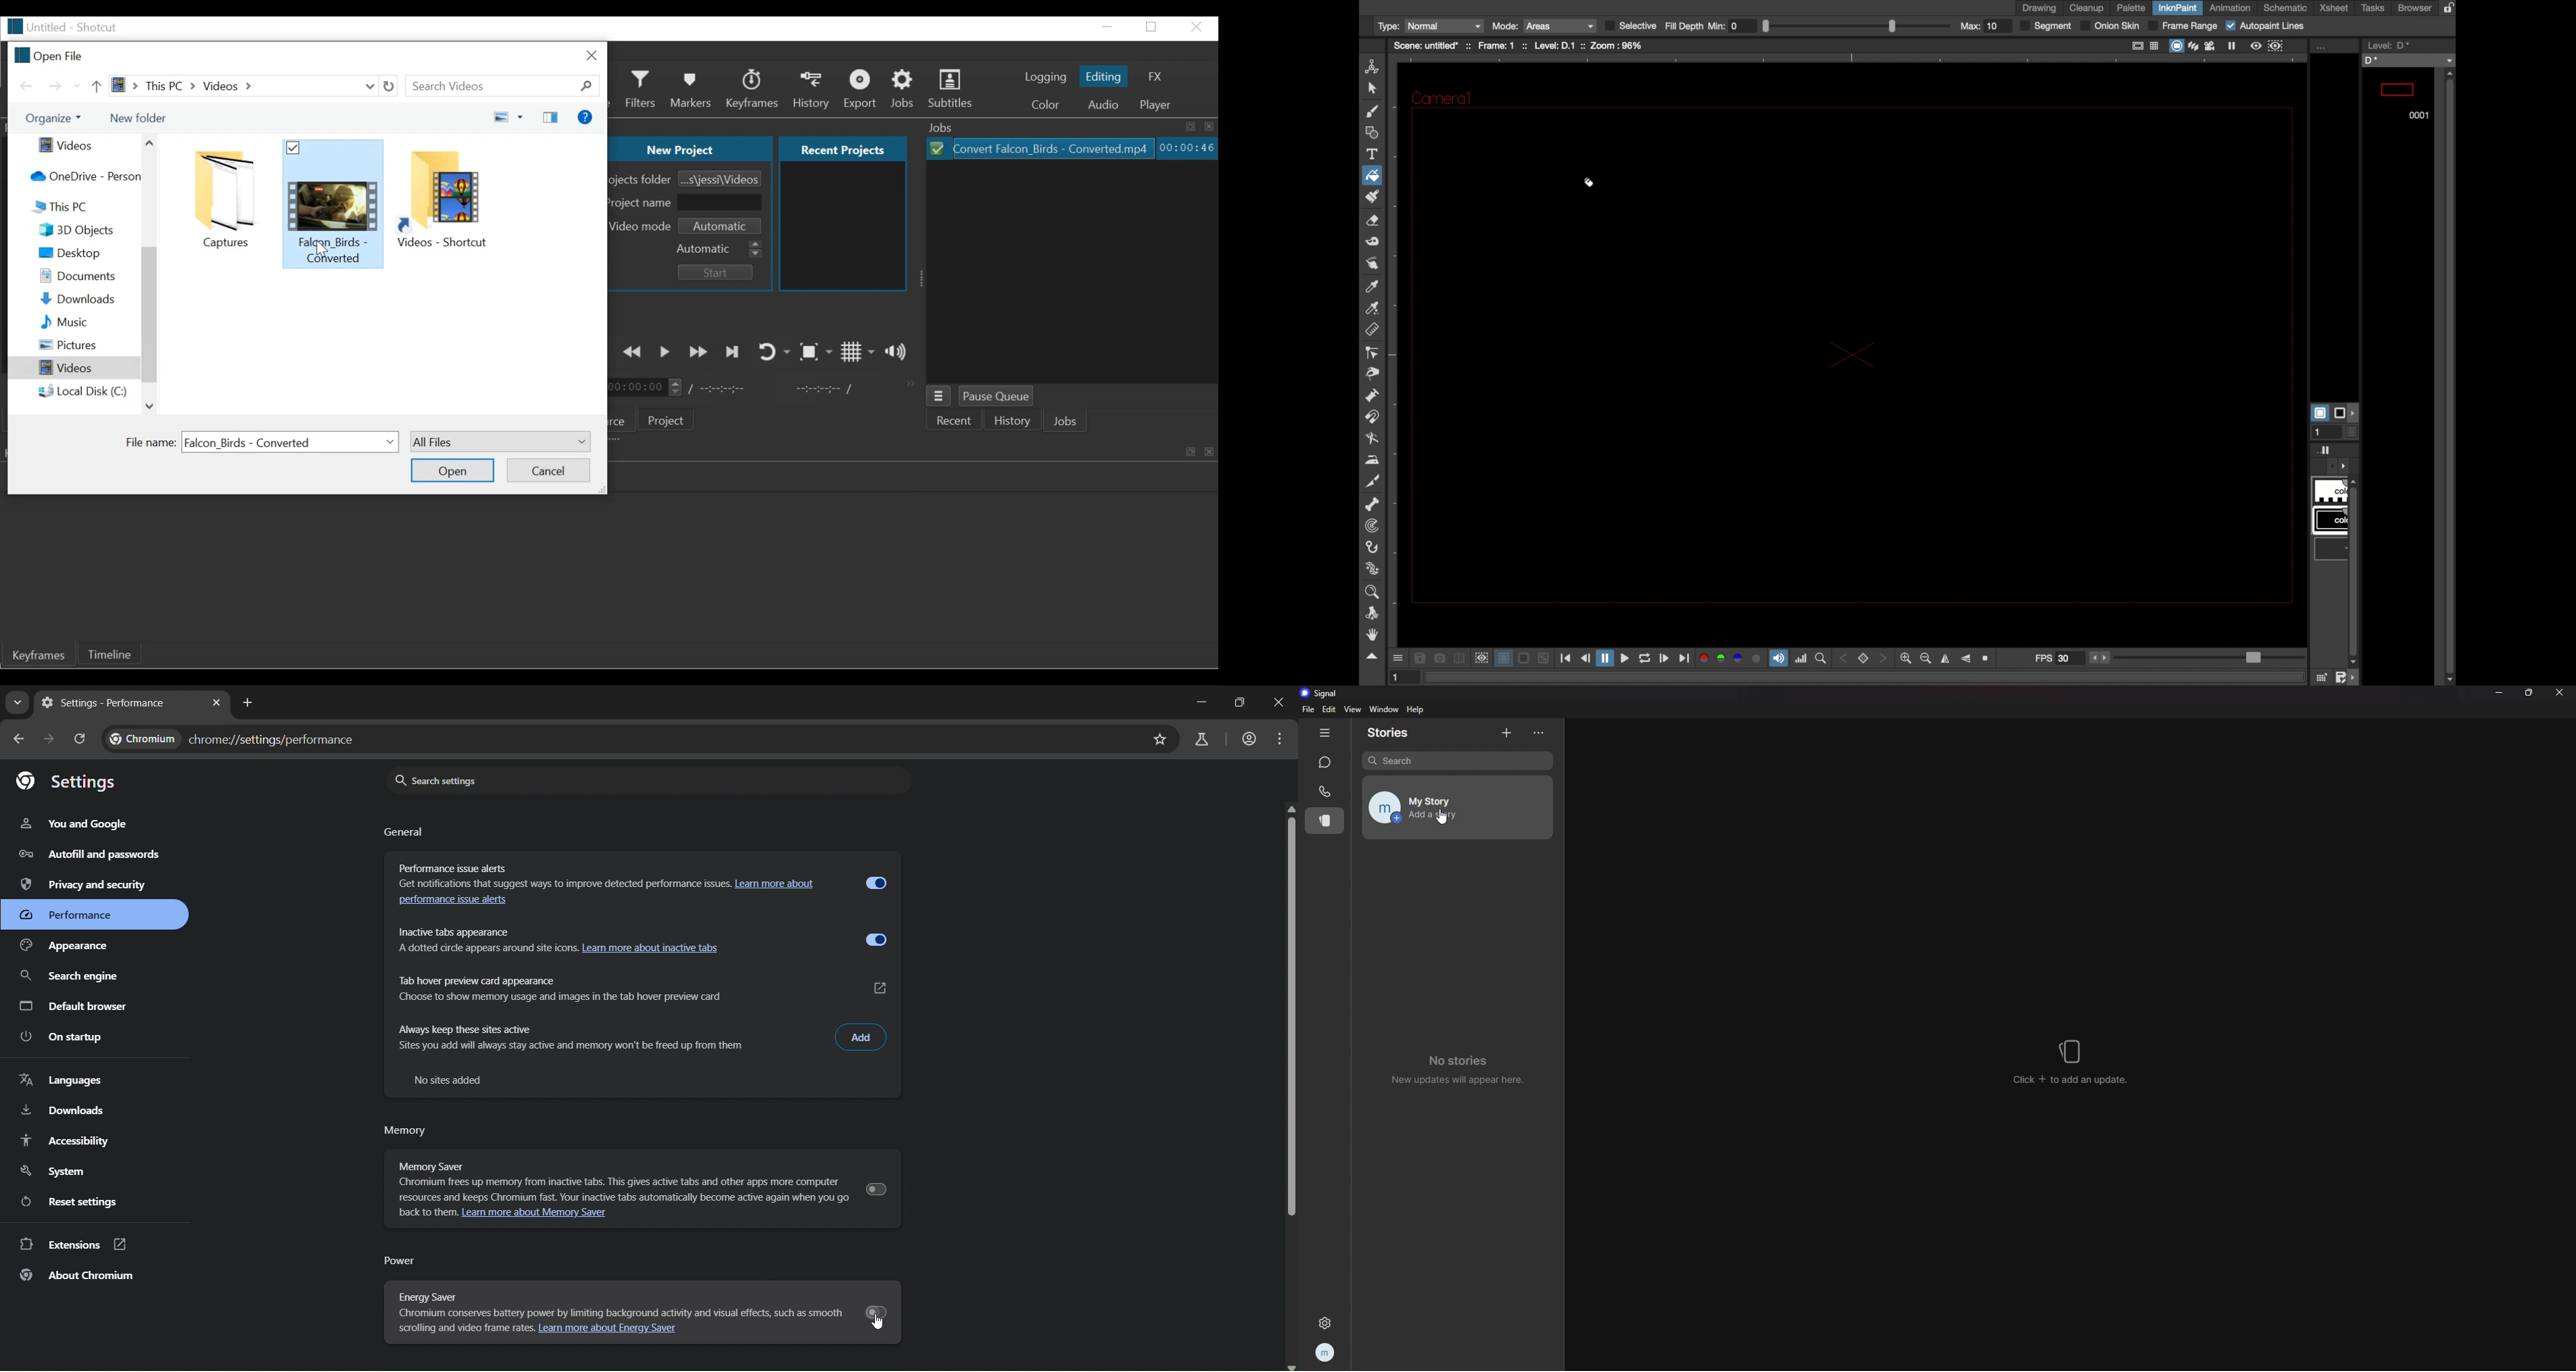 This screenshot has width=2576, height=1372. Describe the element at coordinates (149, 406) in the screenshot. I see `Scroll down` at that location.